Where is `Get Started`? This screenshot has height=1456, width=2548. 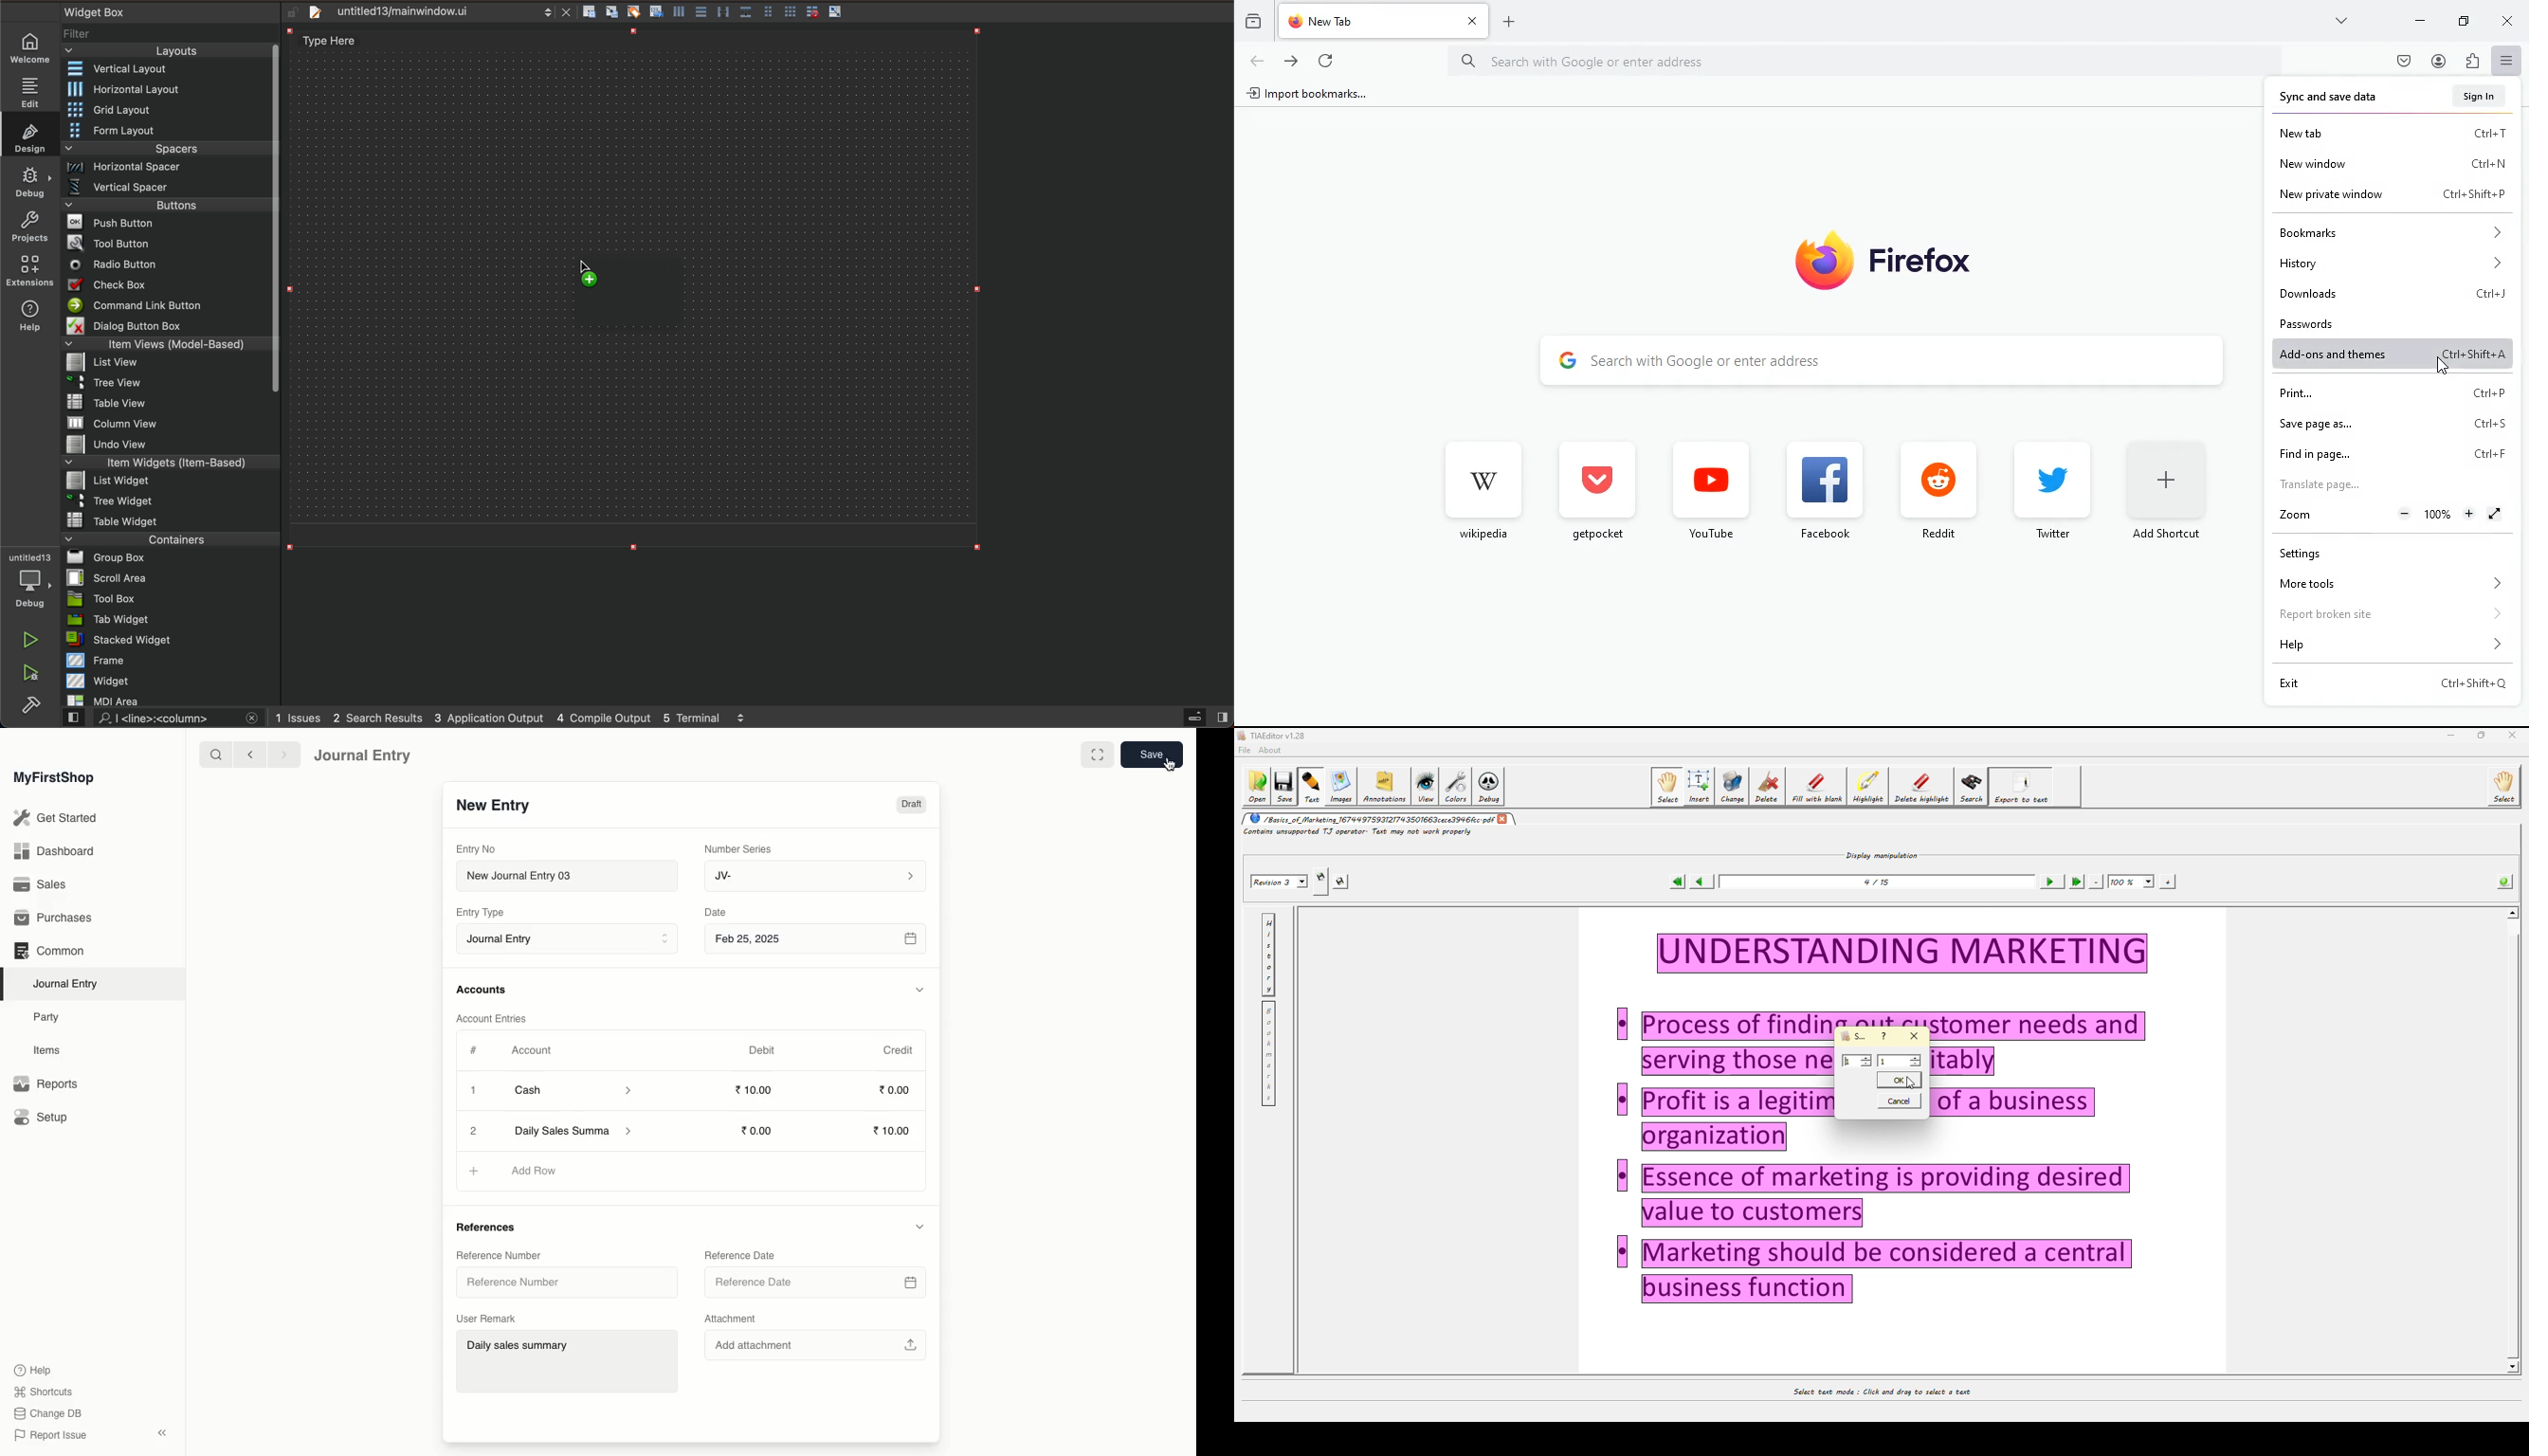
Get Started is located at coordinates (57, 819).